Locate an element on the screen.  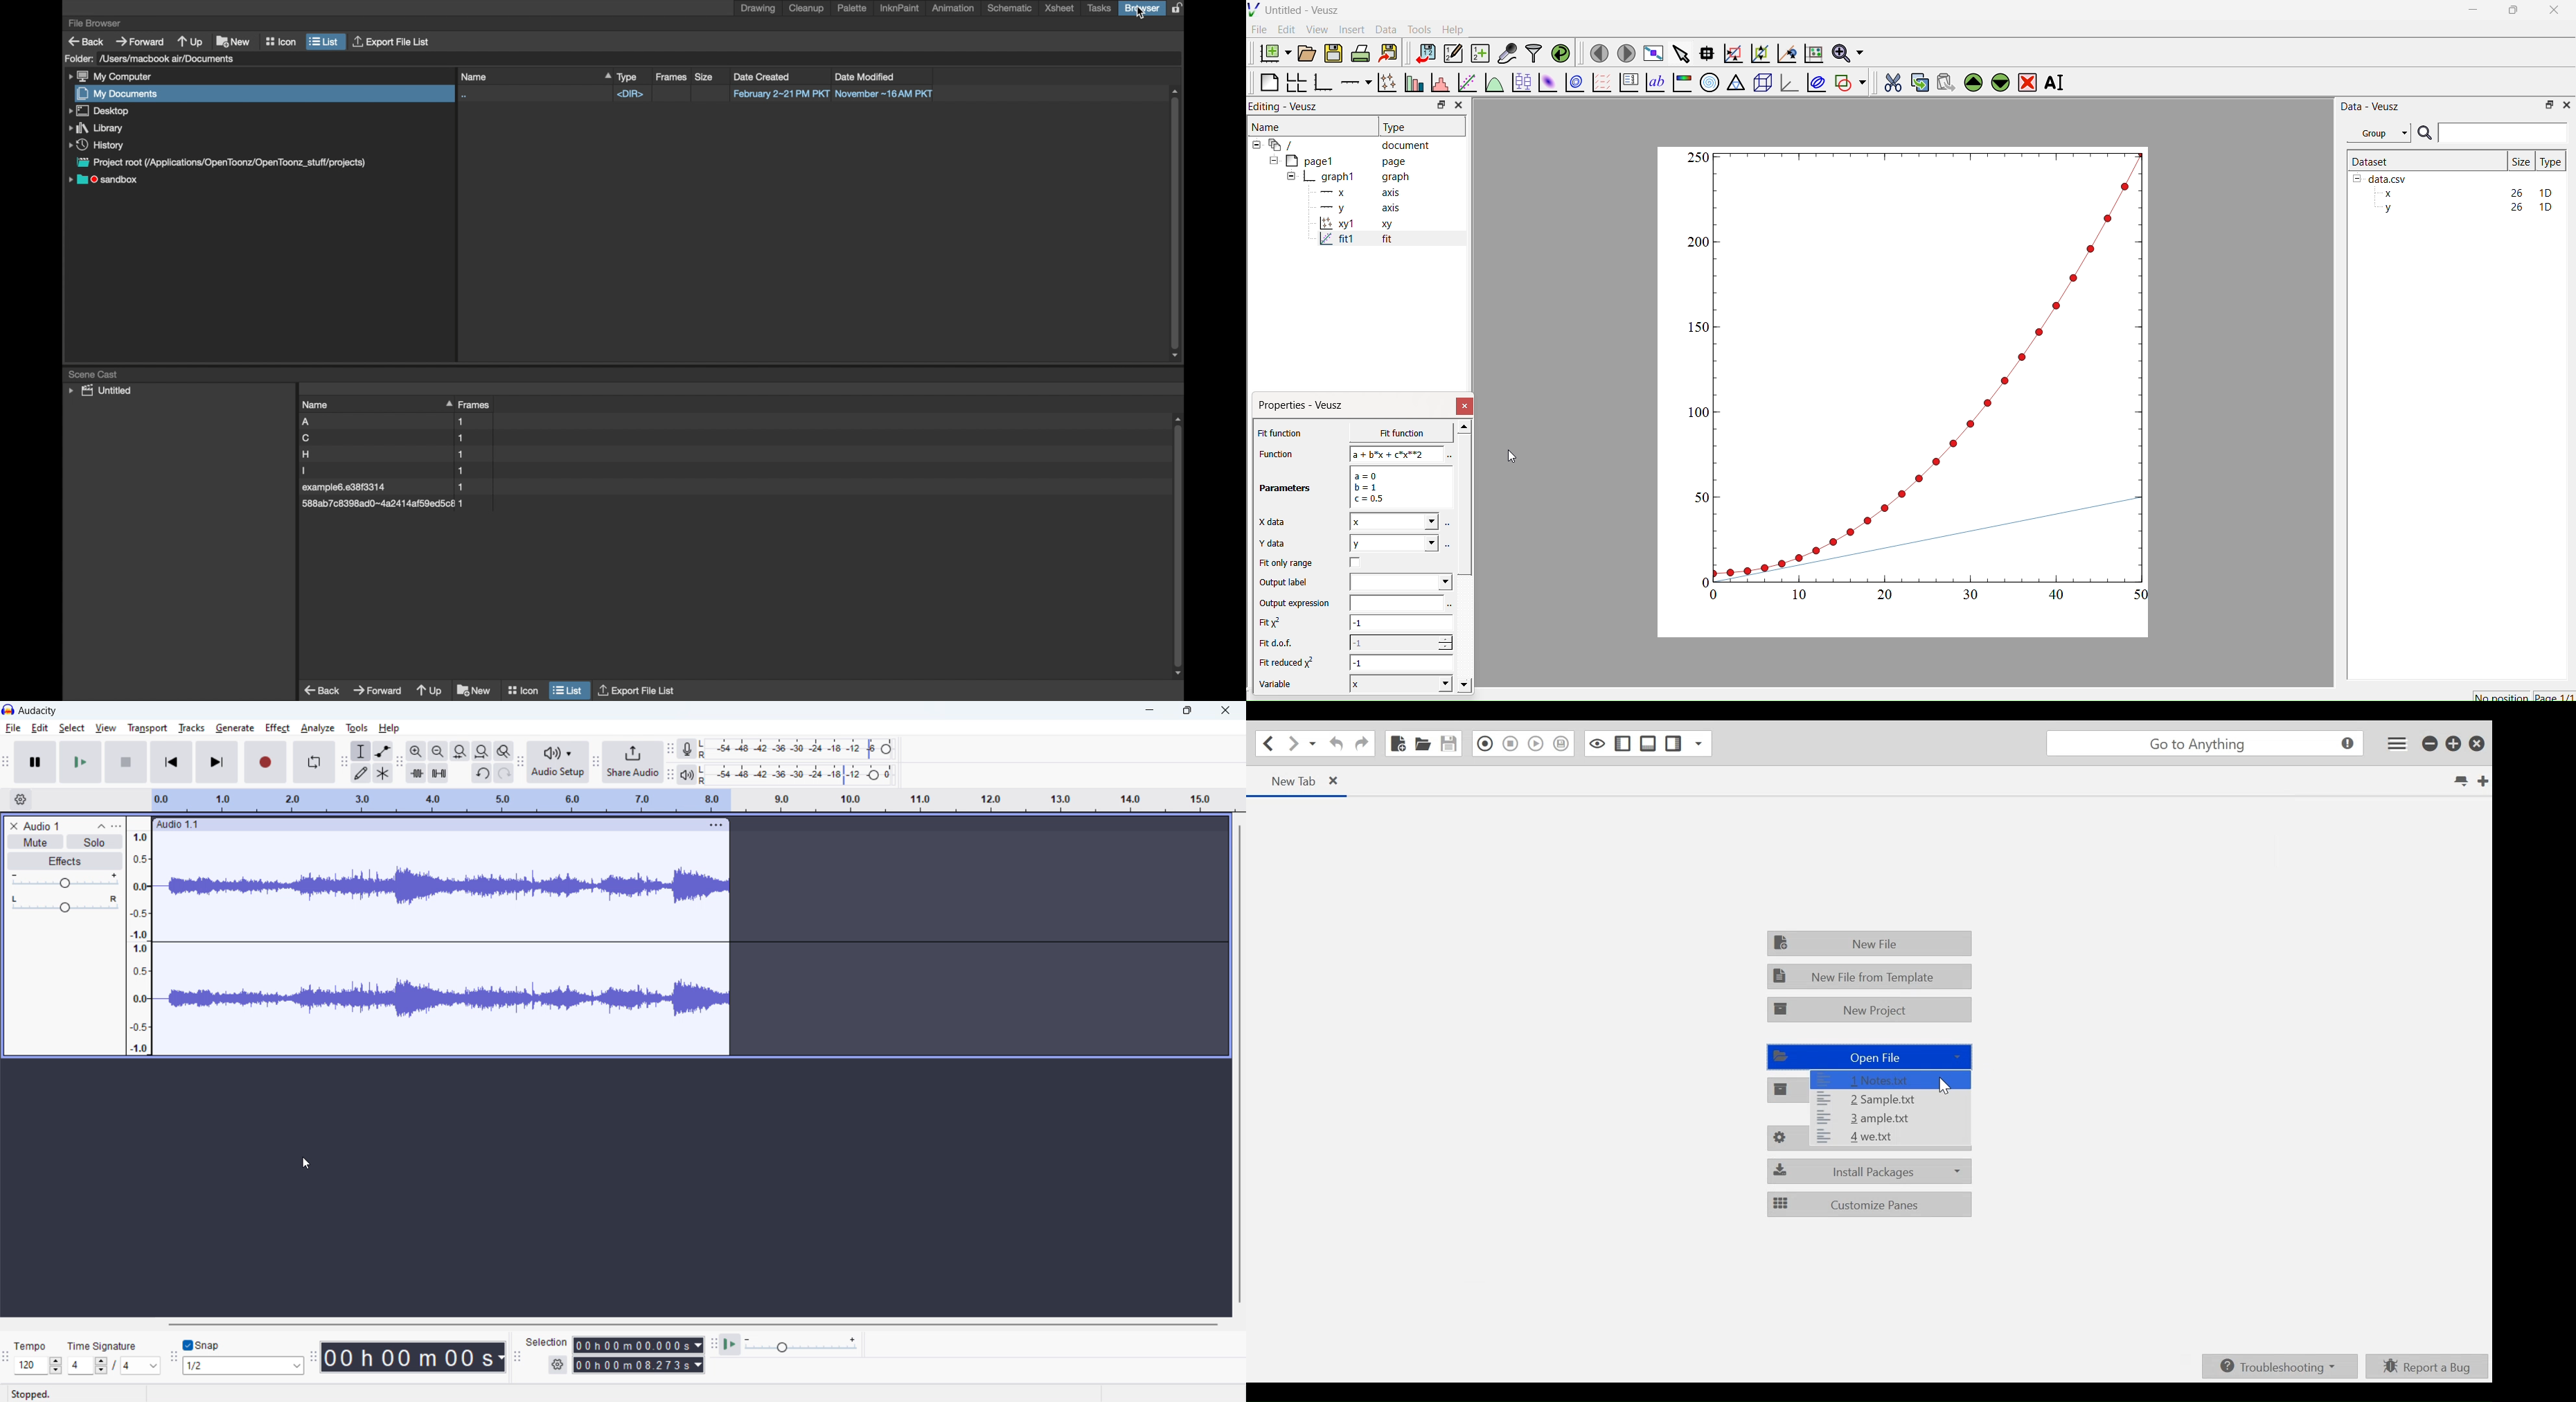
multi tool is located at coordinates (383, 772).